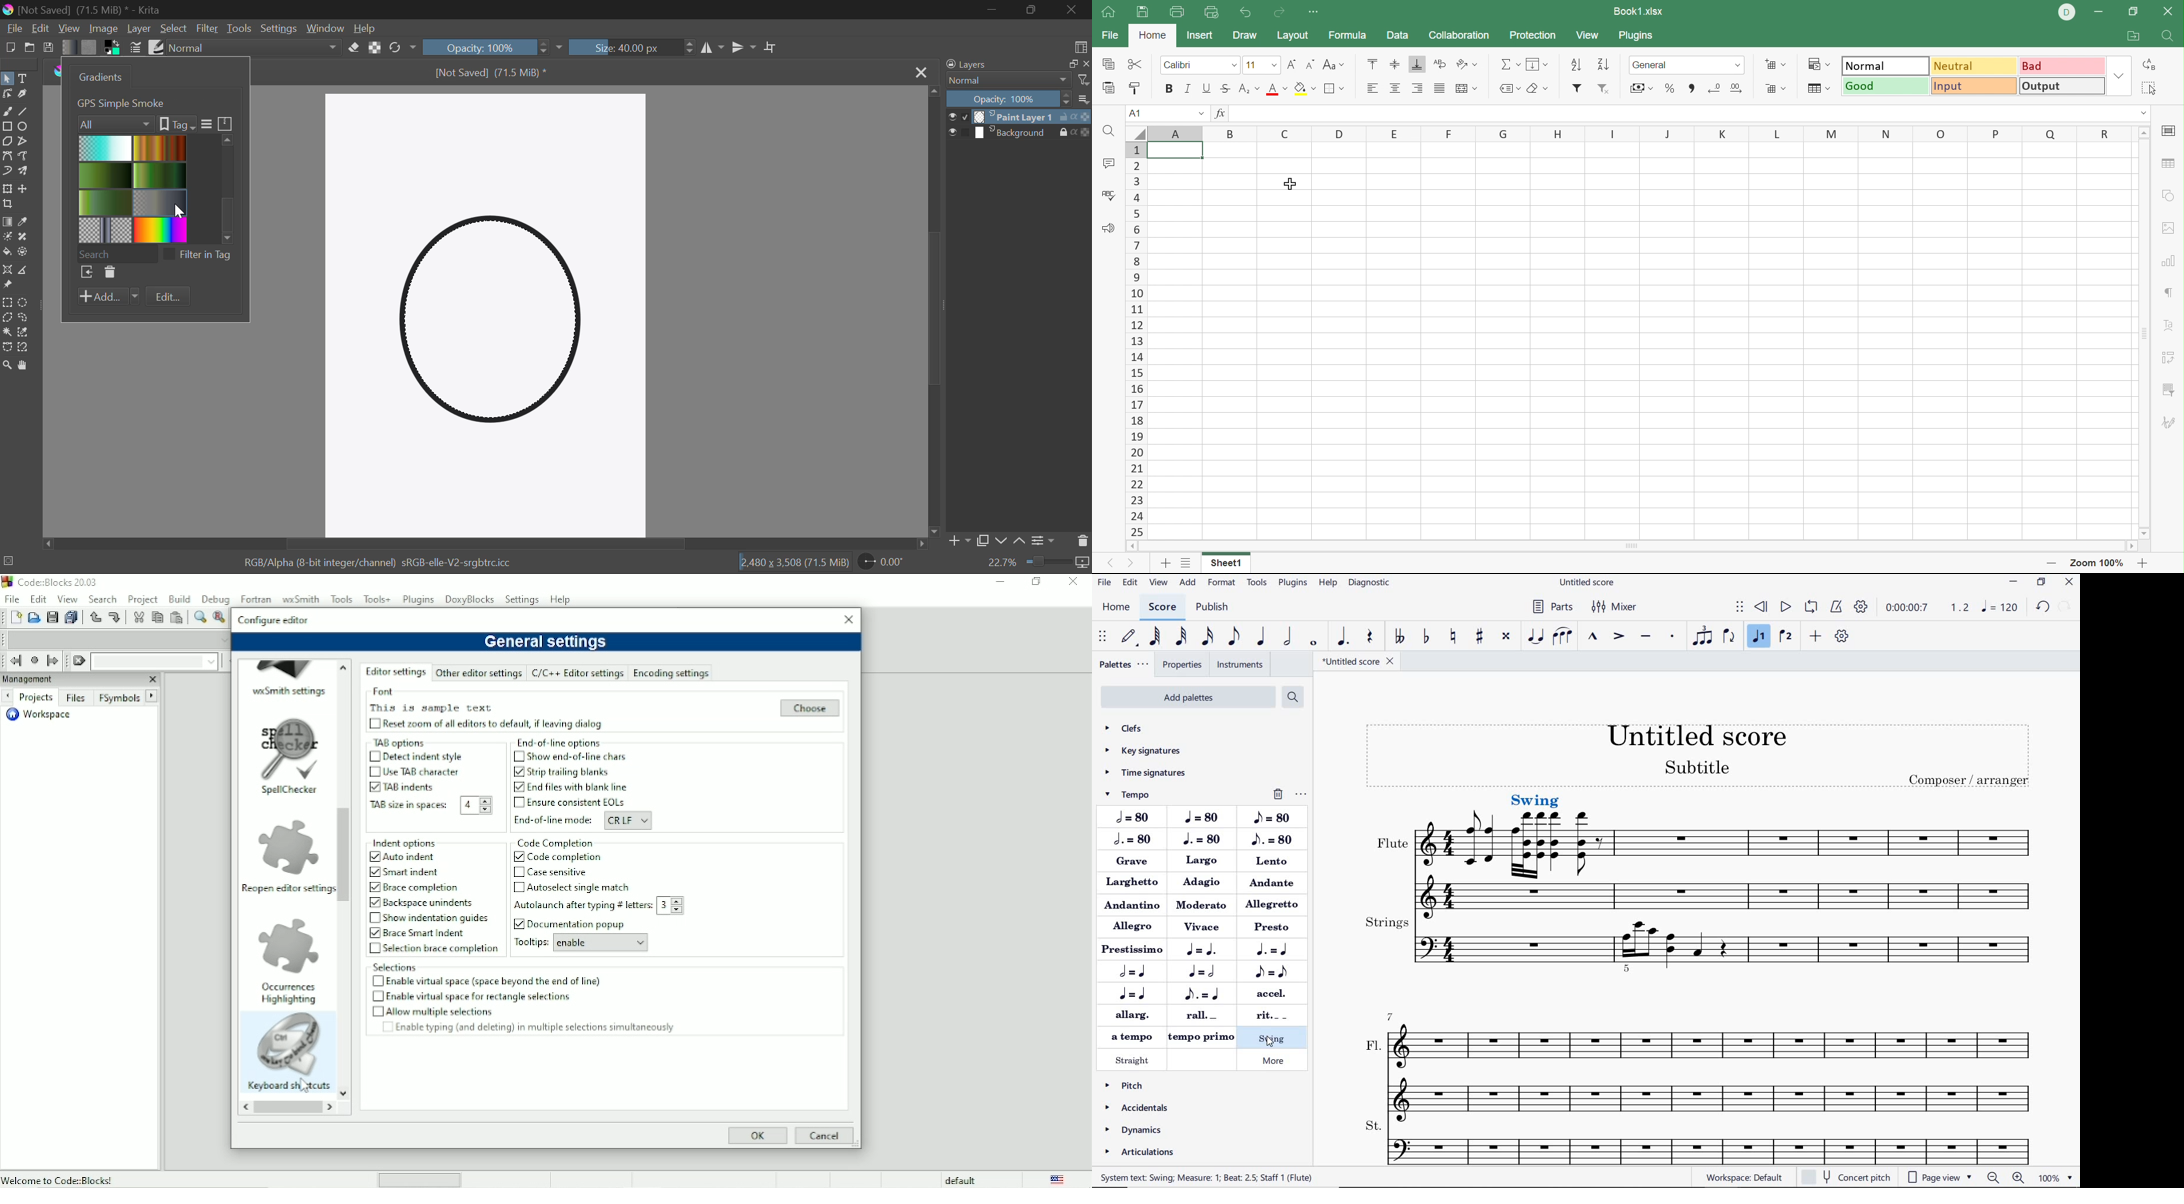 This screenshot has width=2184, height=1204. What do you see at coordinates (2170, 14) in the screenshot?
I see `Close` at bounding box center [2170, 14].